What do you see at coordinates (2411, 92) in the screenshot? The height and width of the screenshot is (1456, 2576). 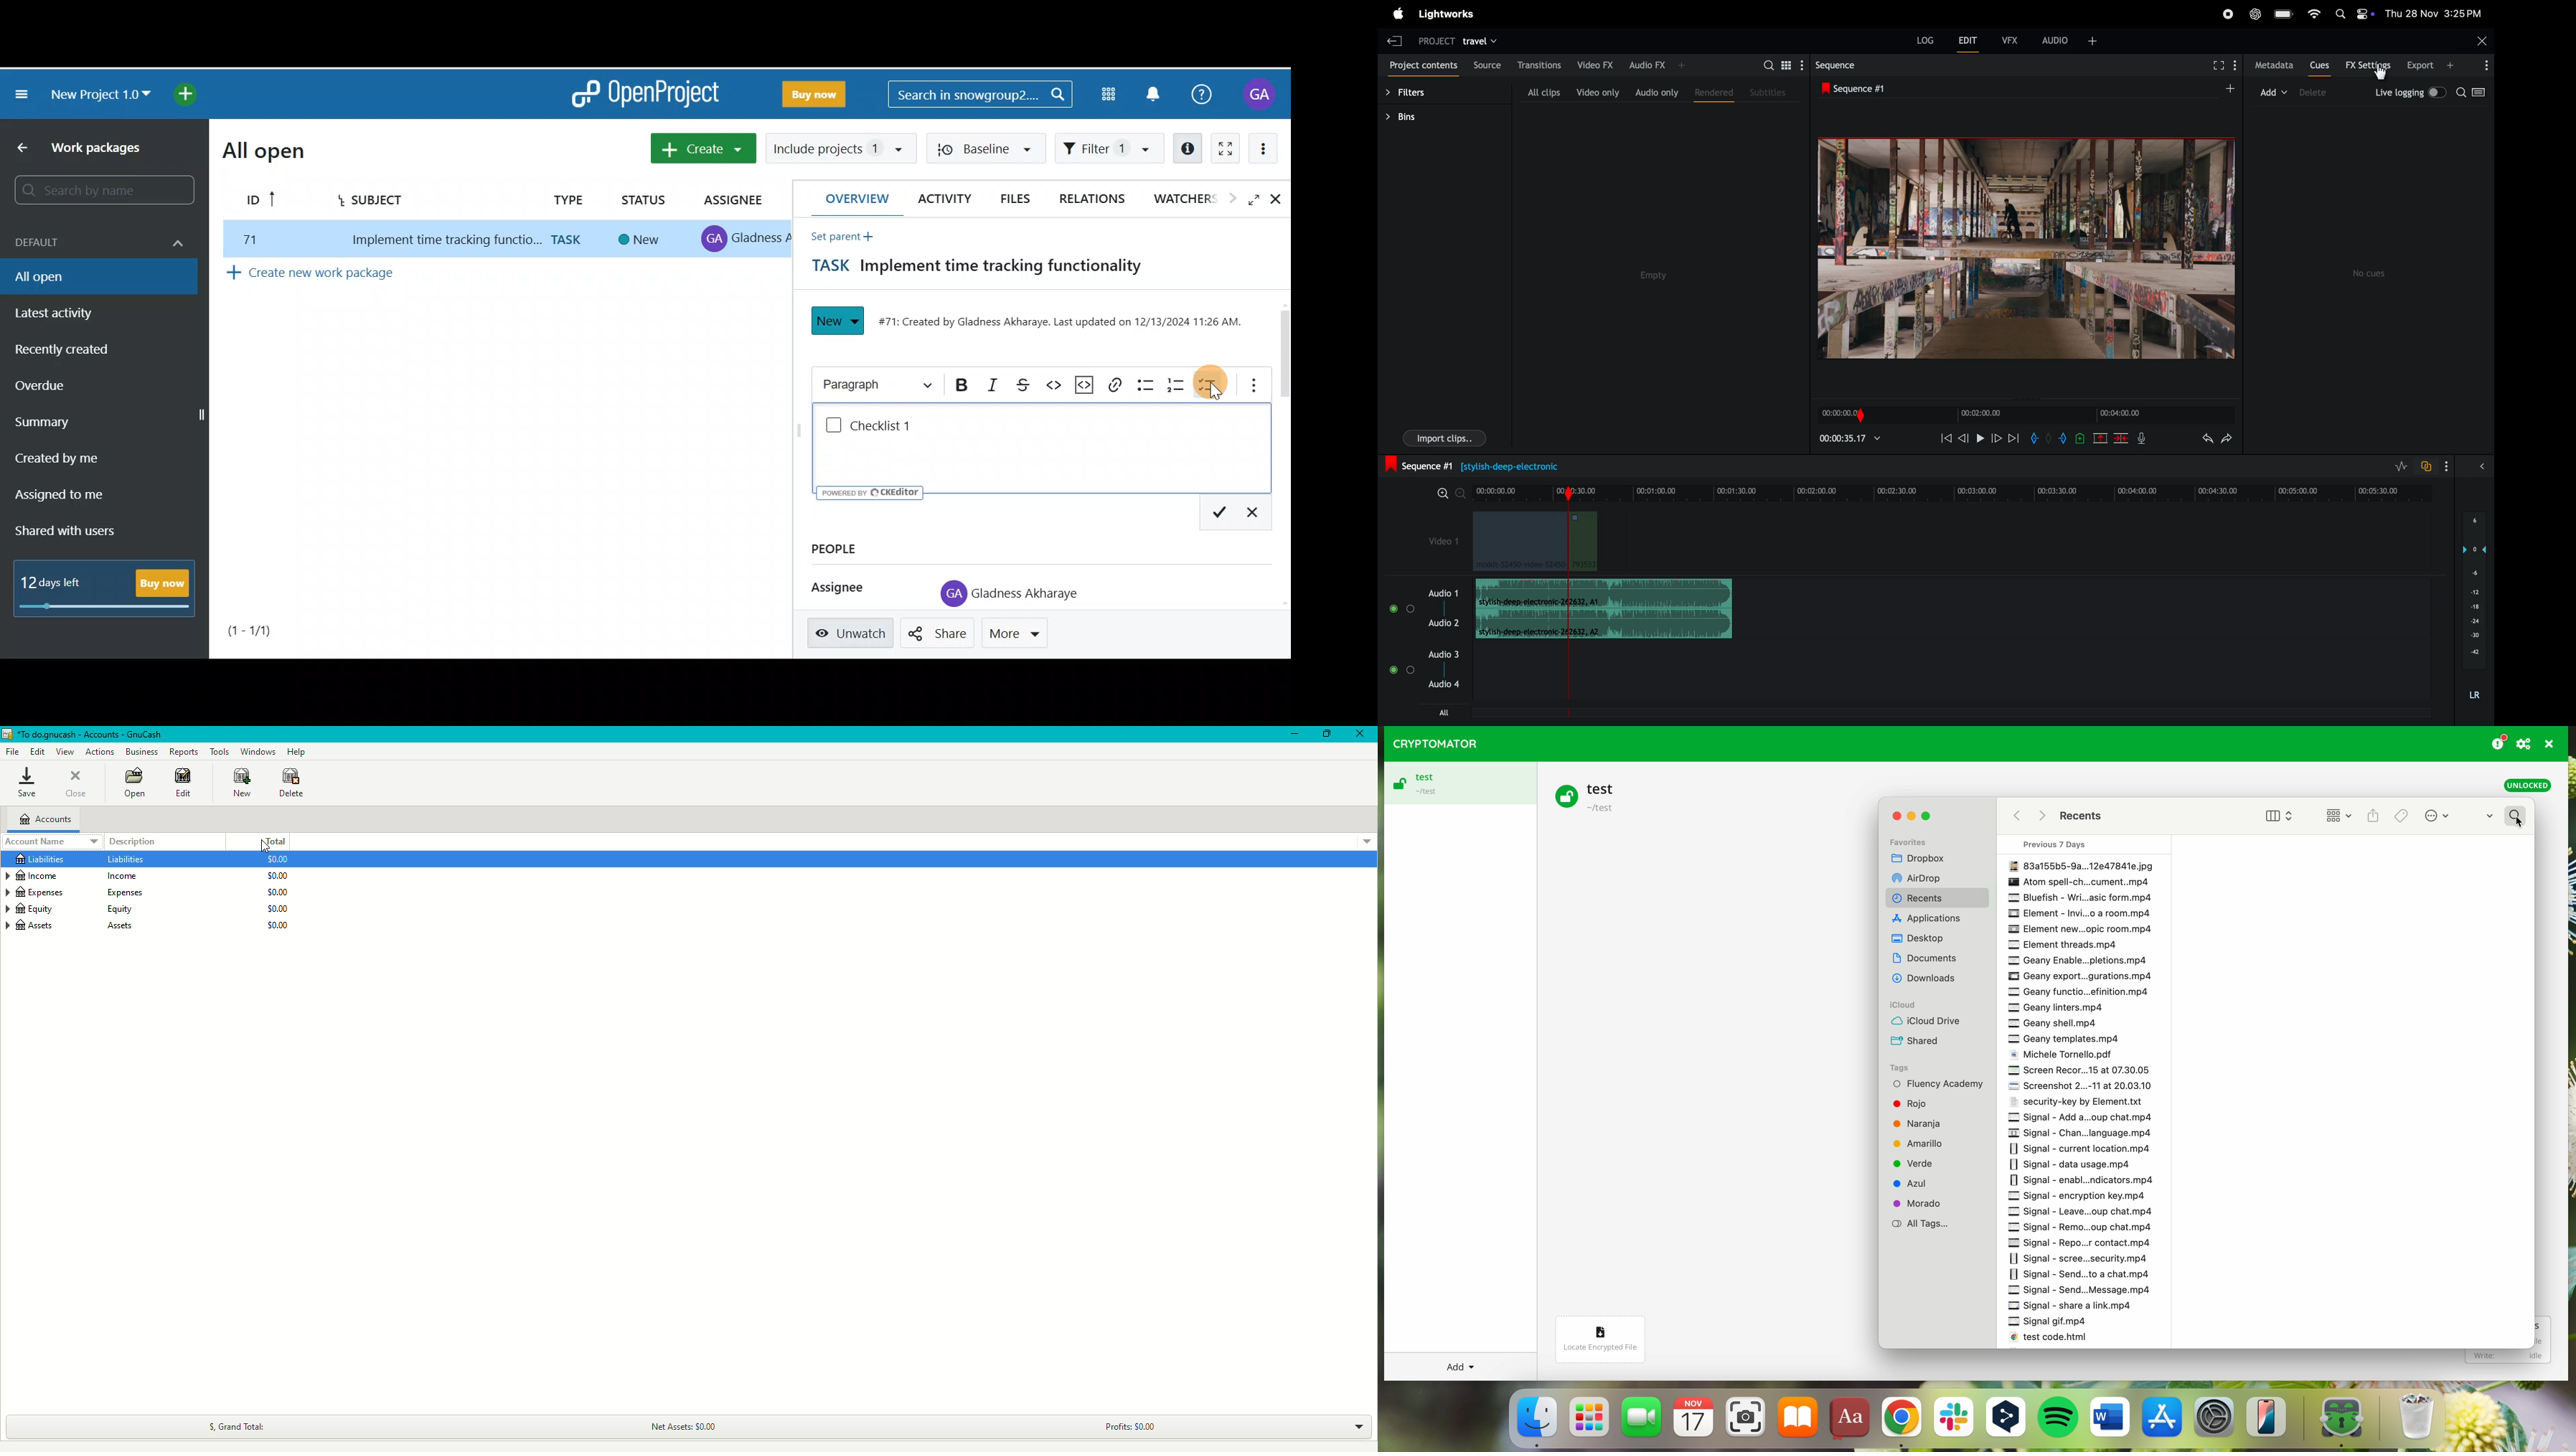 I see `live logging` at bounding box center [2411, 92].